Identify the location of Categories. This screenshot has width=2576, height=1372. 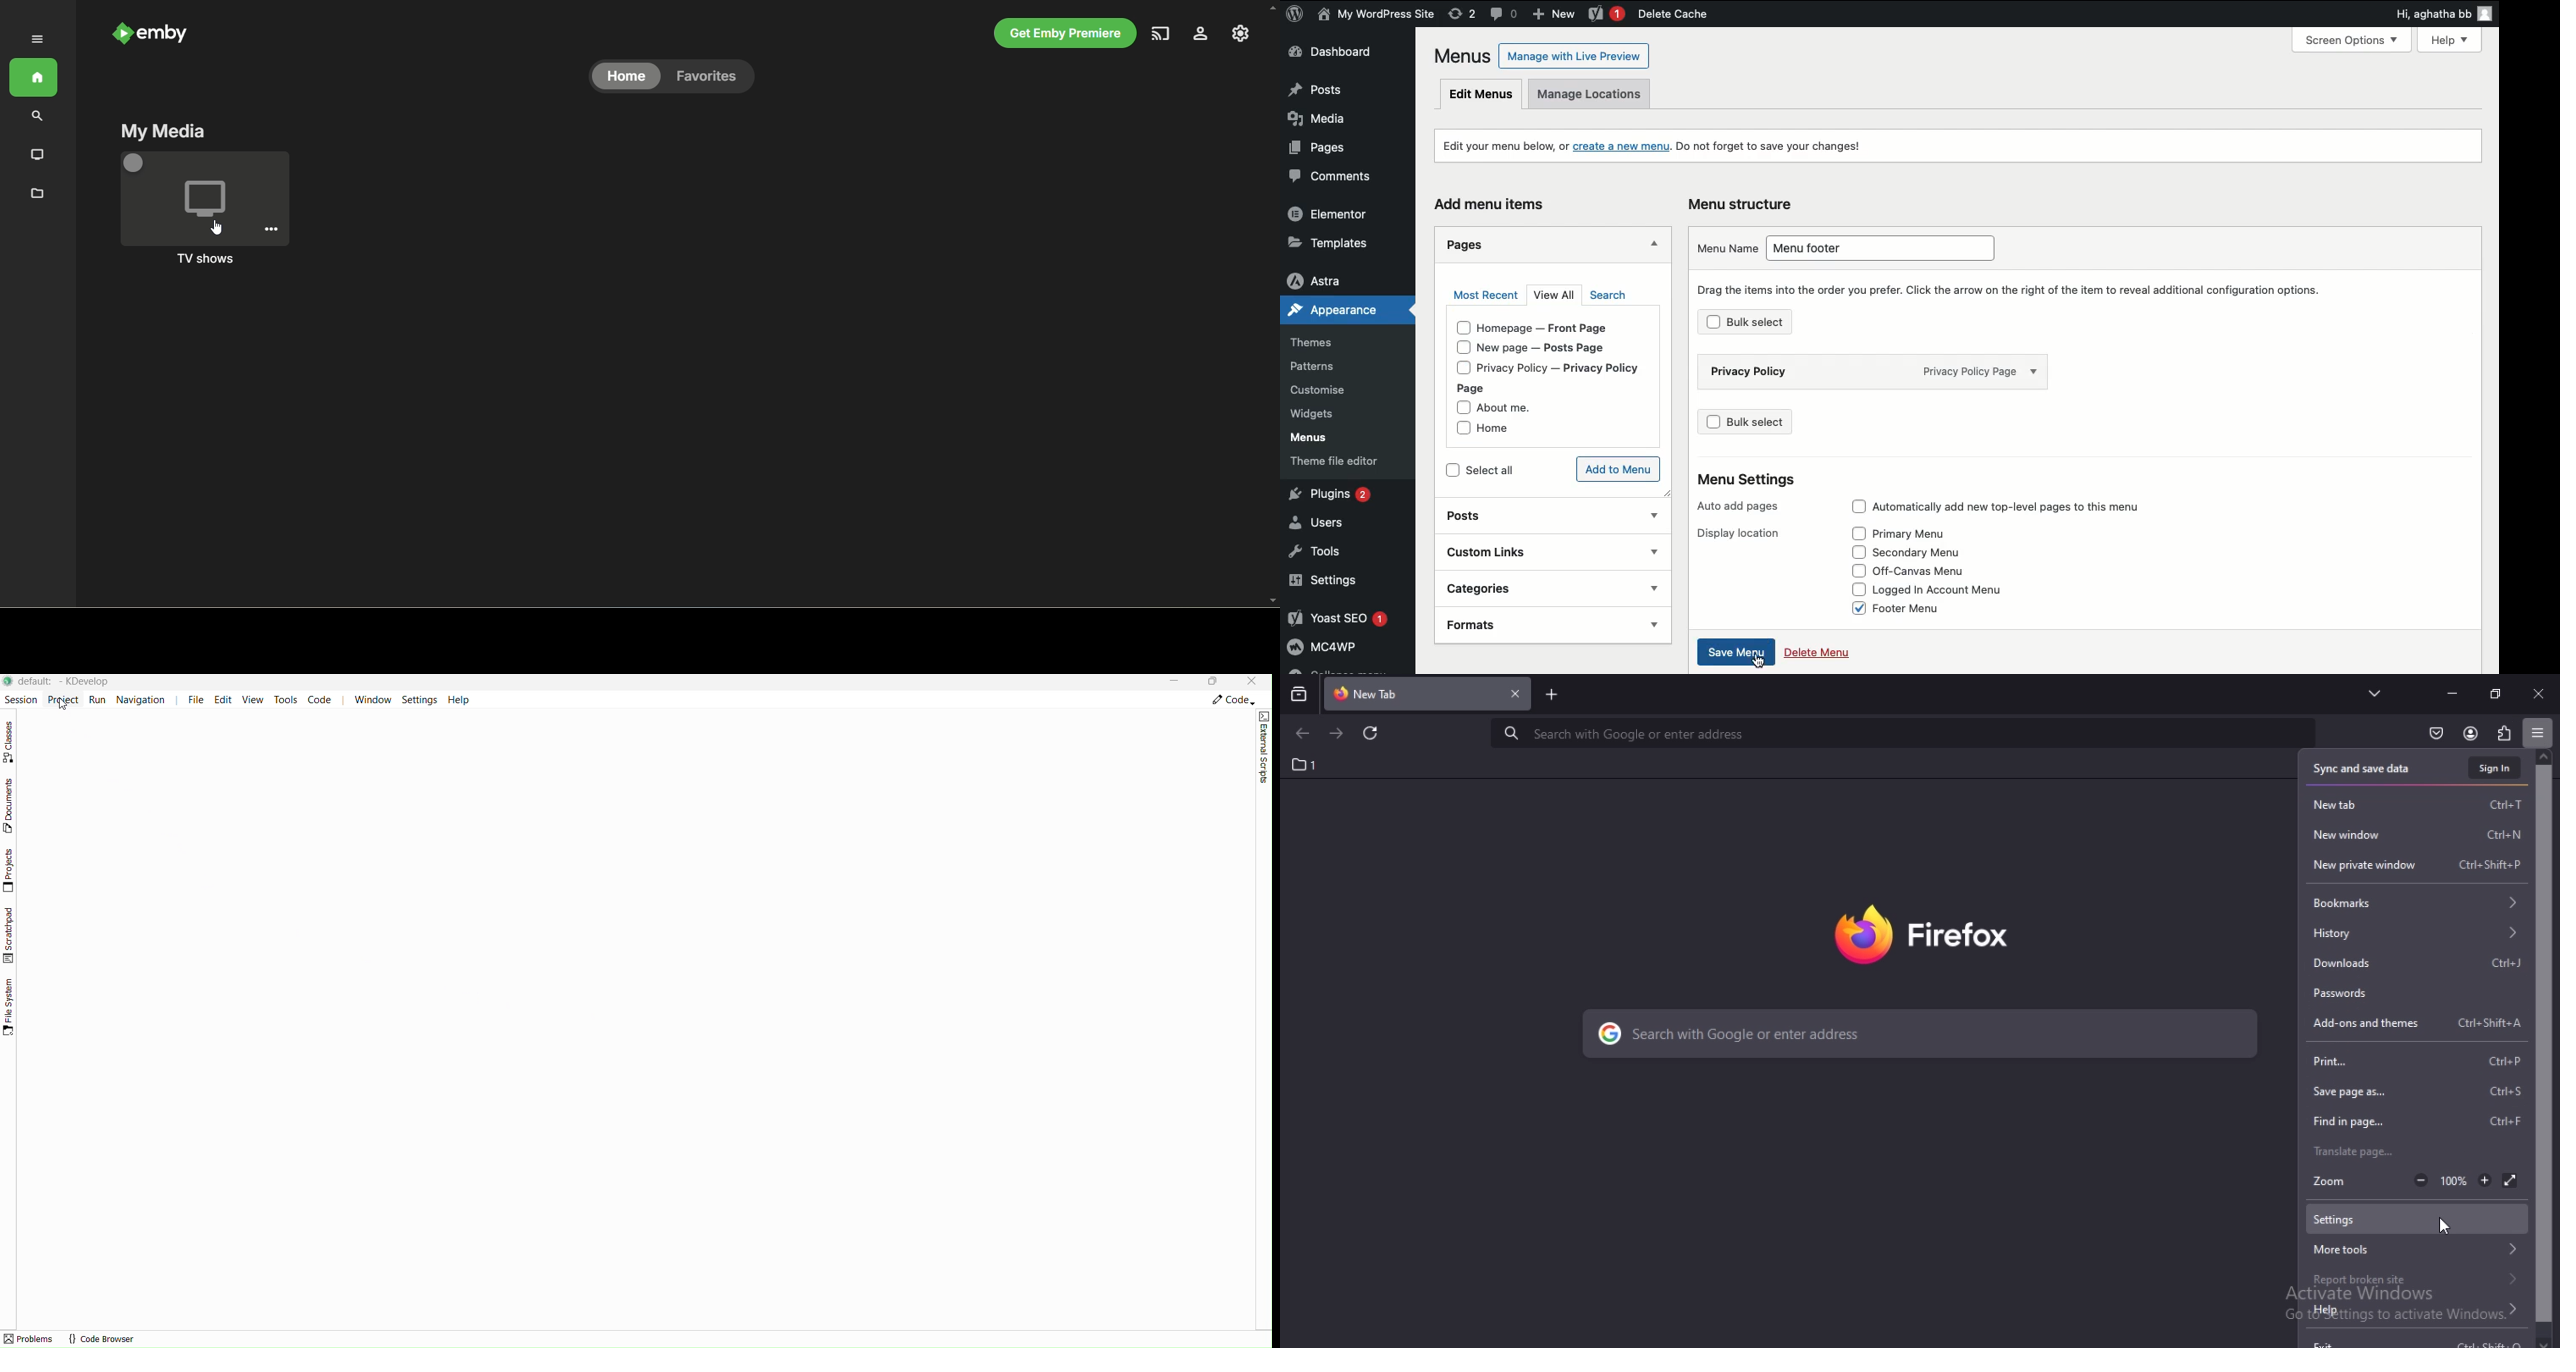
(1530, 588).